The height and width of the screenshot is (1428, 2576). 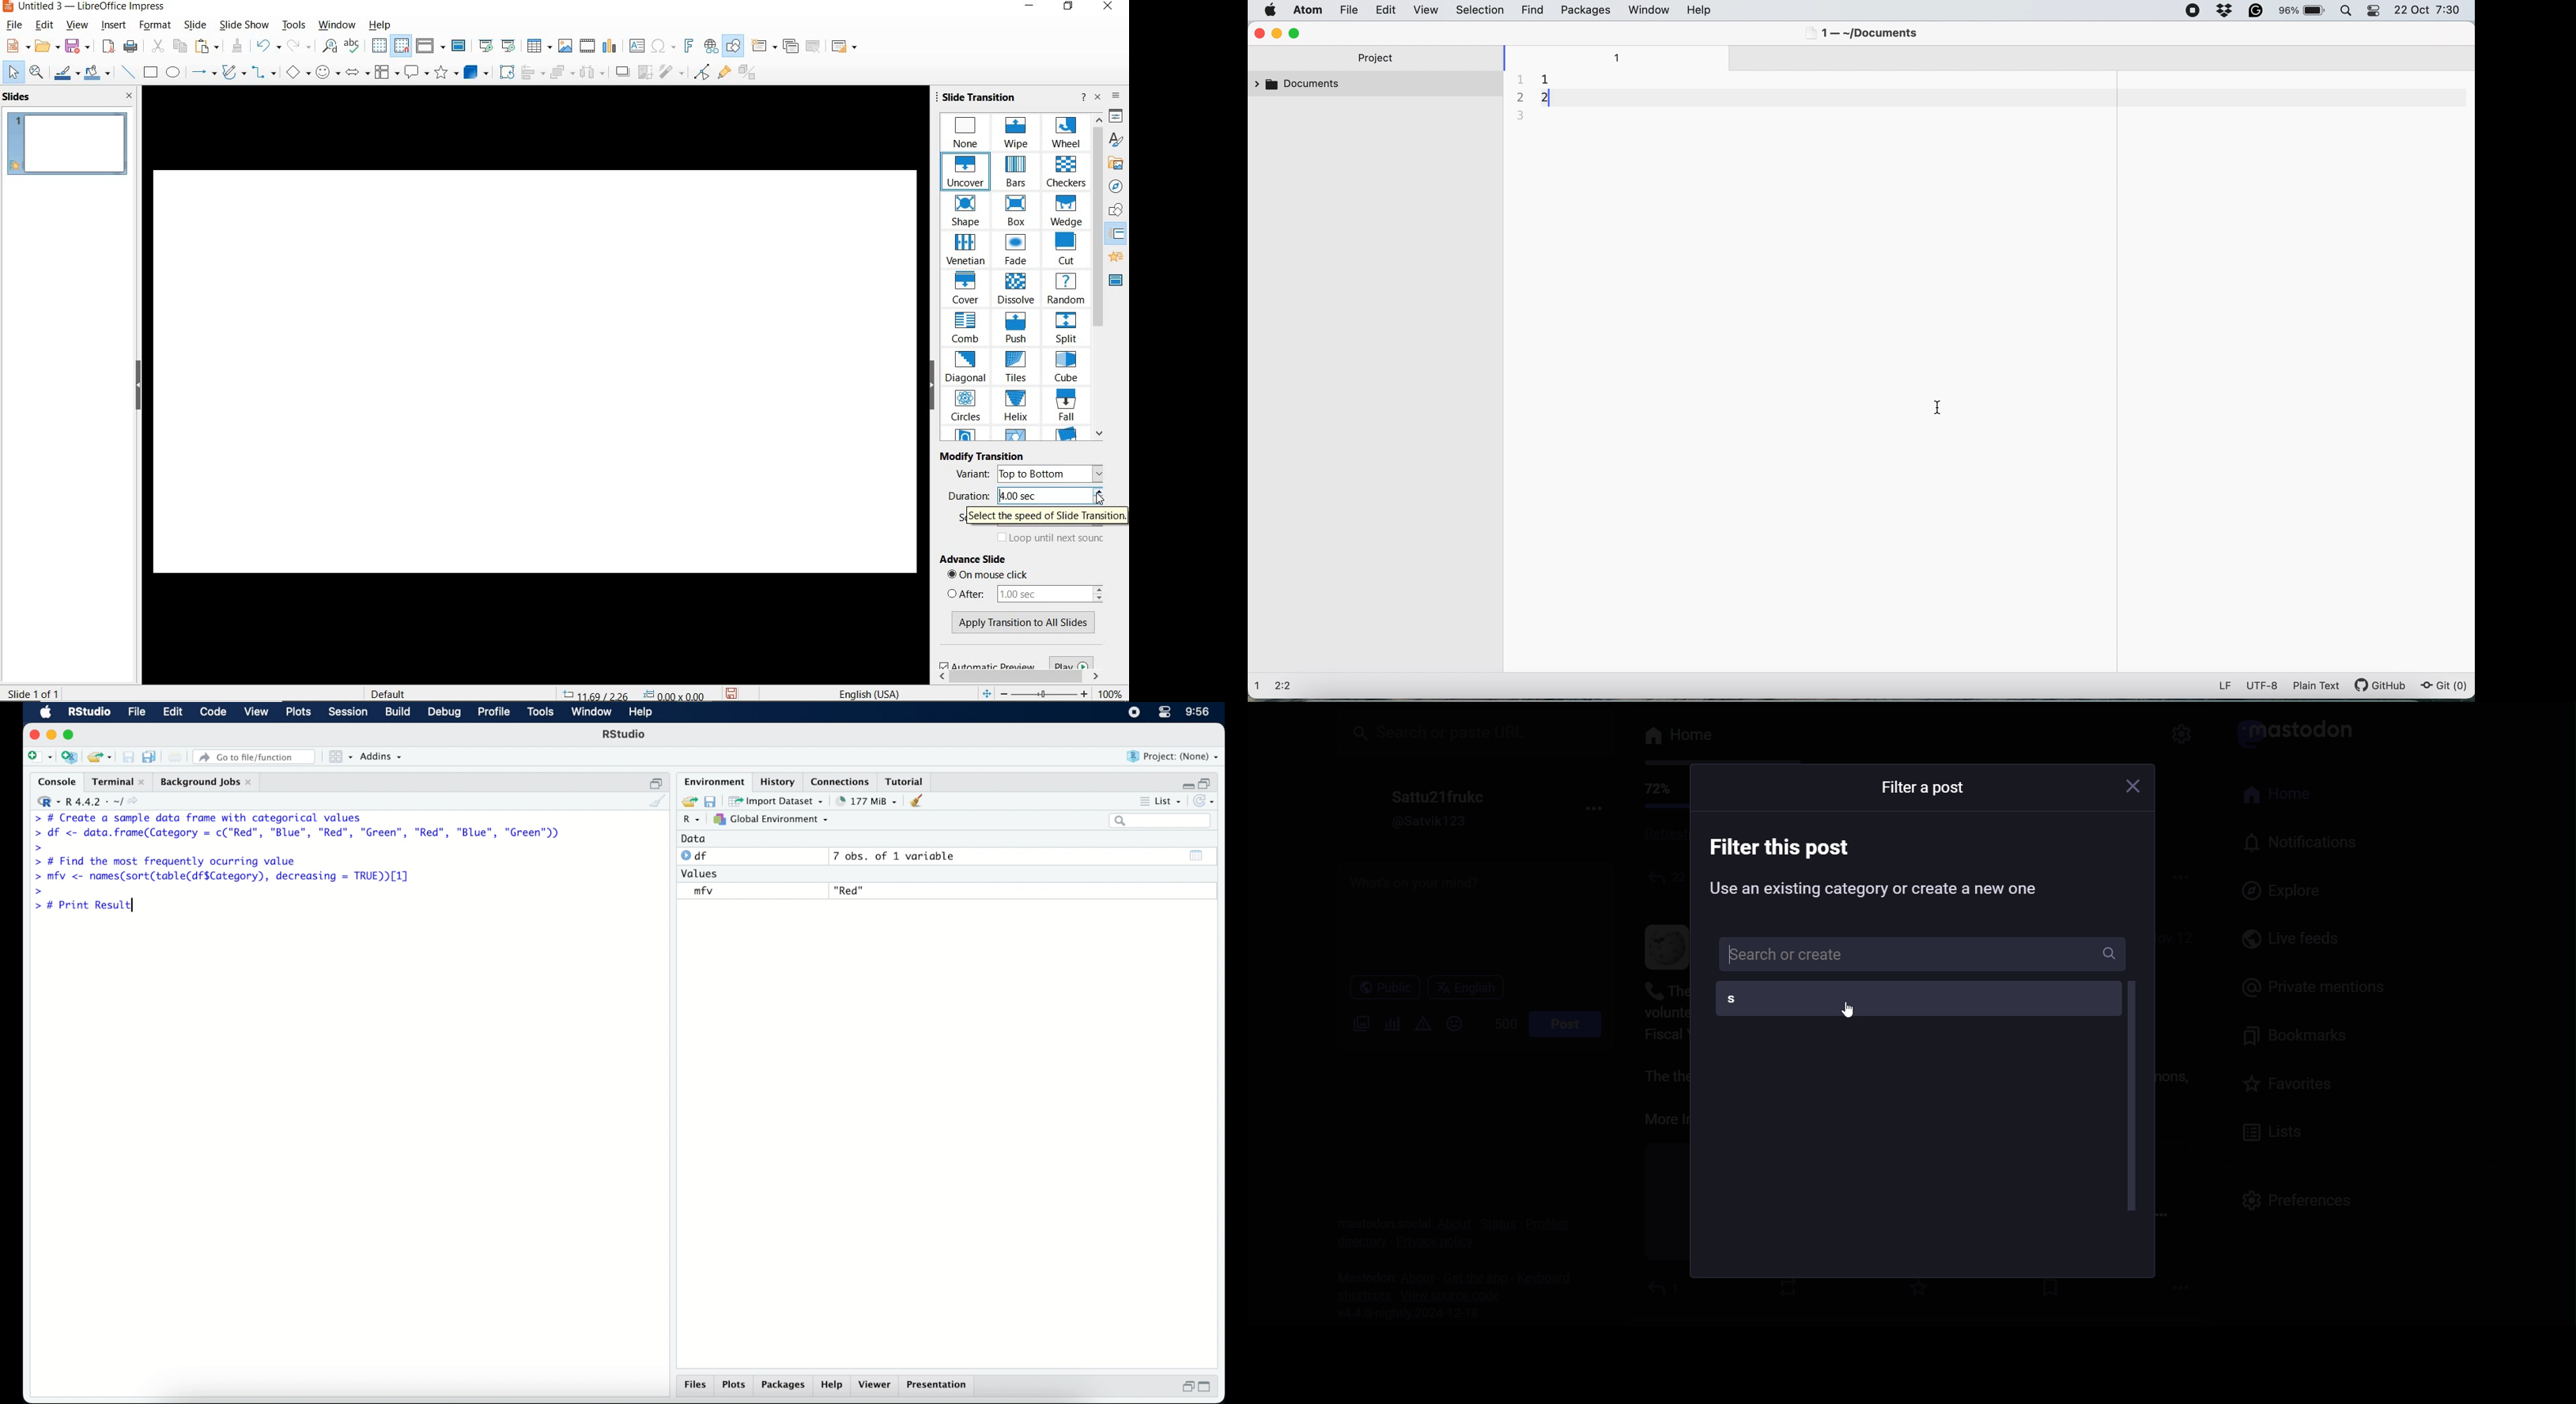 I want to click on SLIDES, so click(x=21, y=98).